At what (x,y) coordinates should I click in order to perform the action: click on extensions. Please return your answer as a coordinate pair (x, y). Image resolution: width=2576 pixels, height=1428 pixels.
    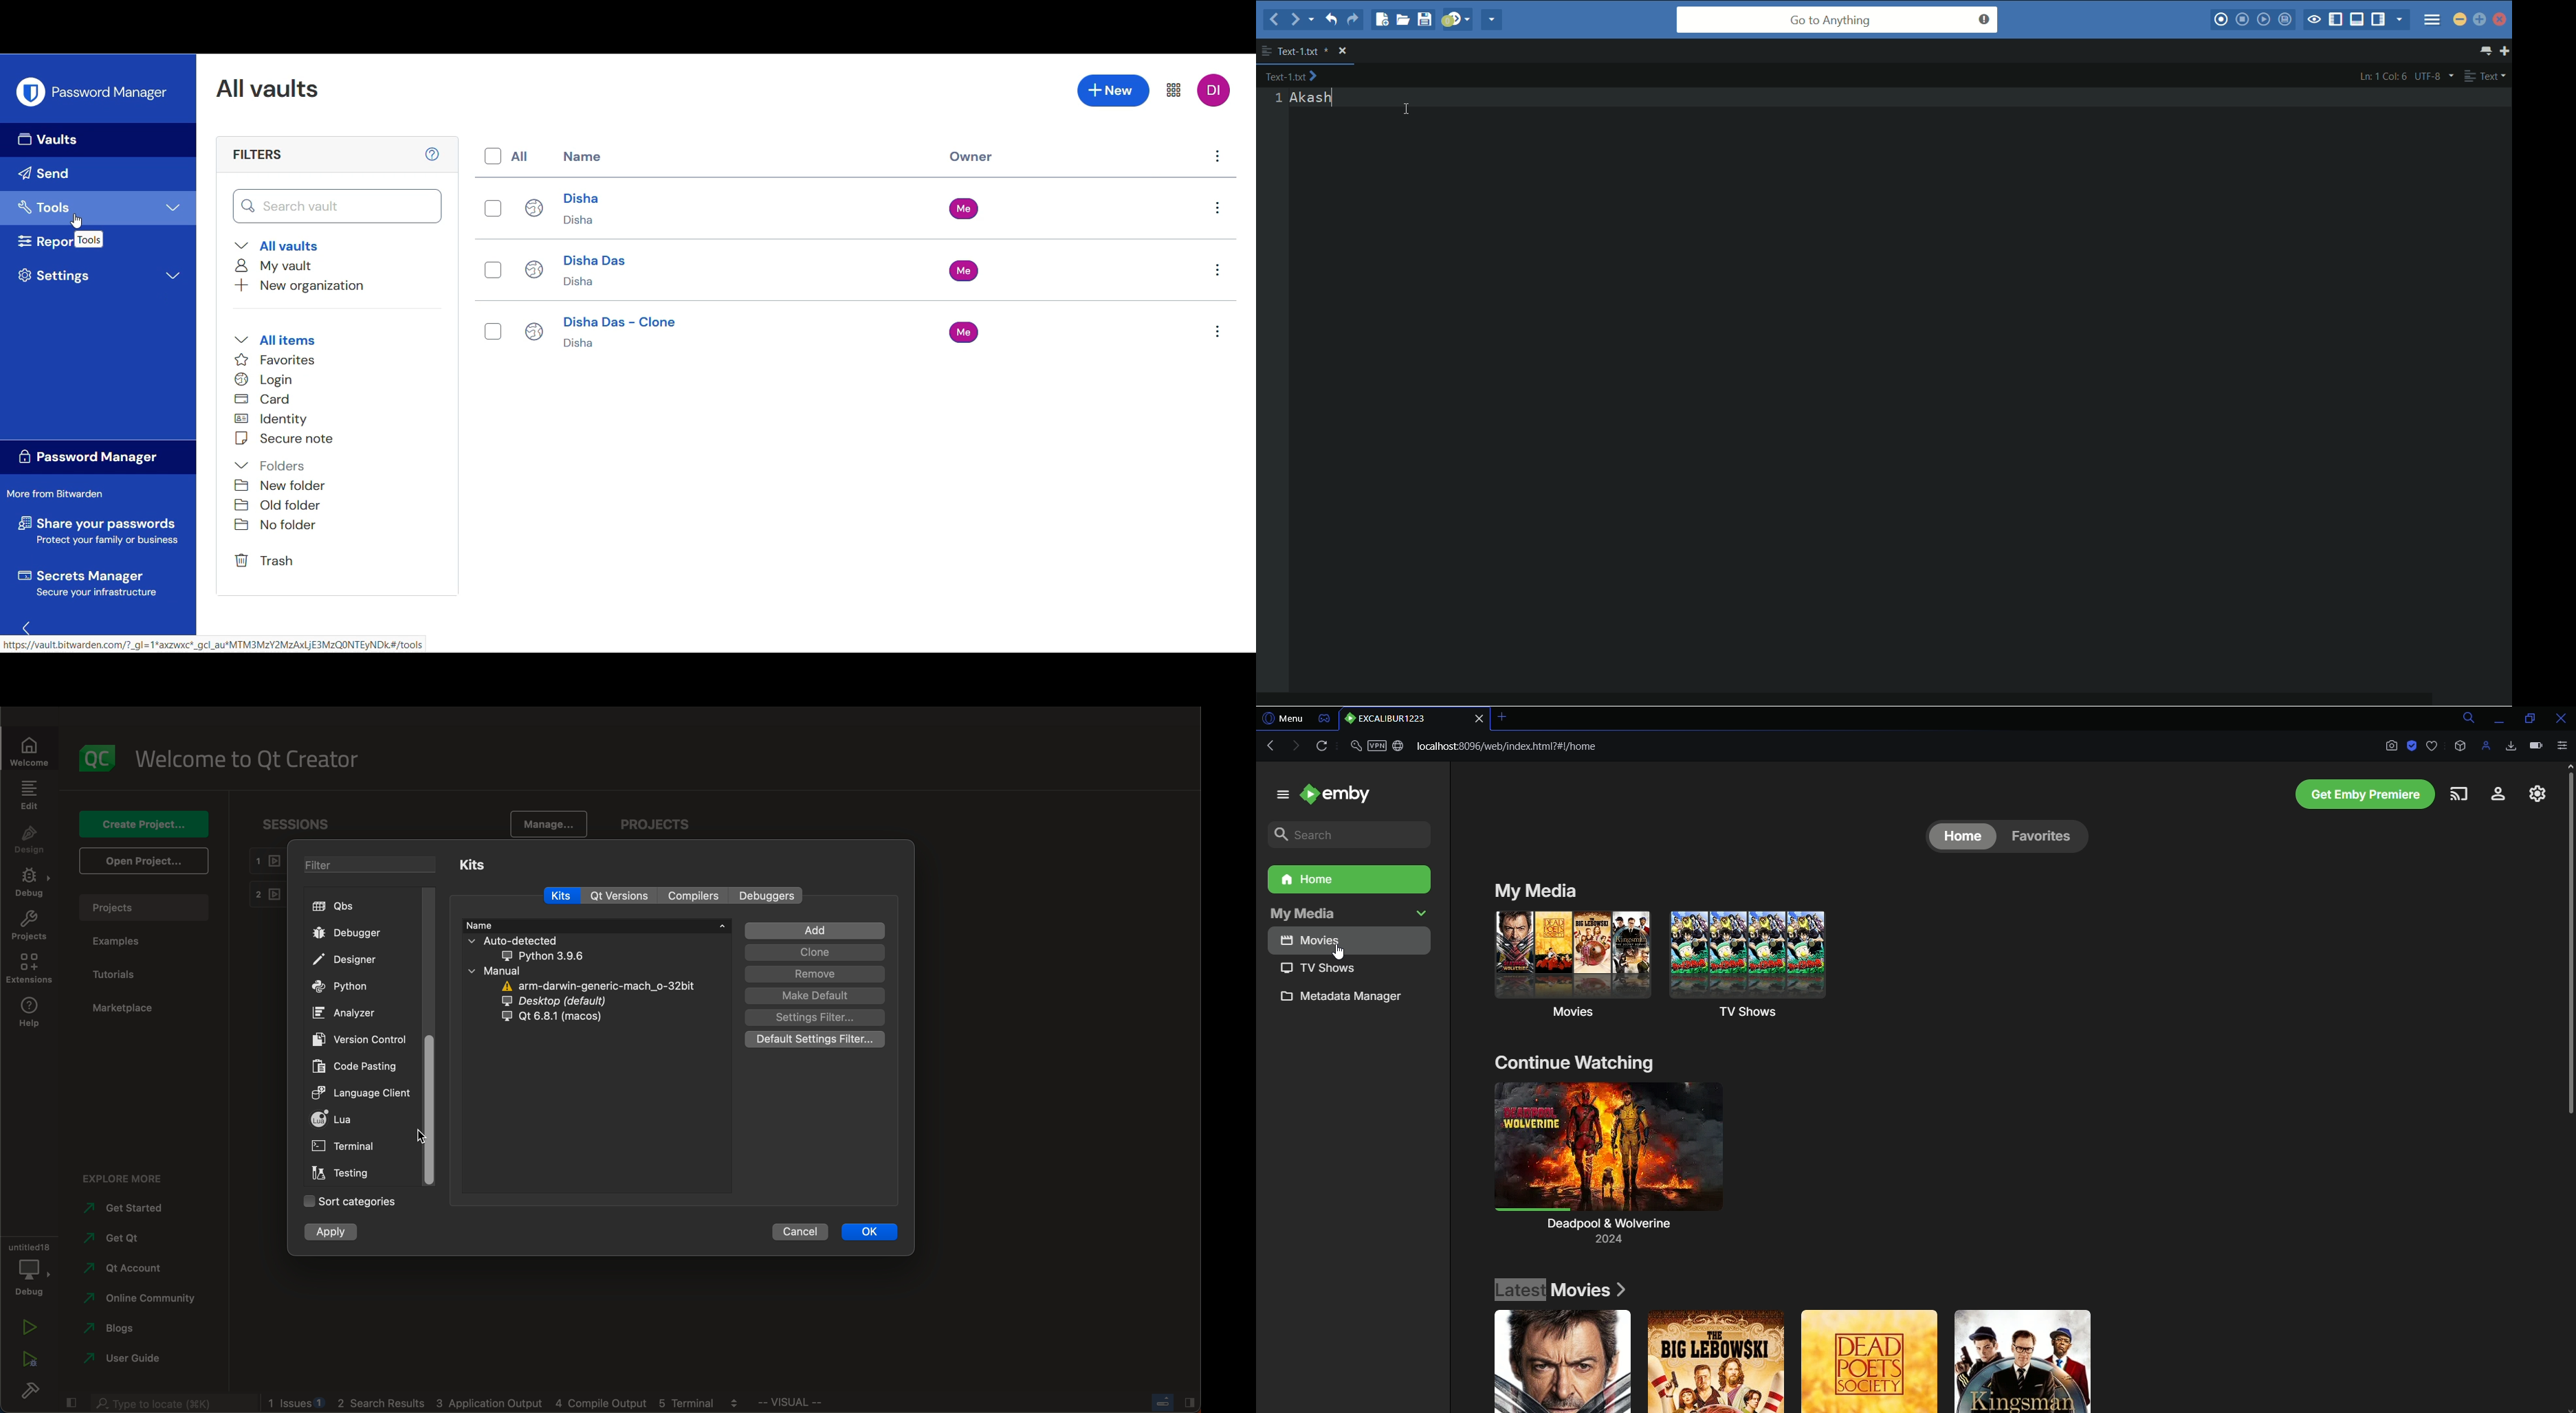
    Looking at the image, I should click on (30, 969).